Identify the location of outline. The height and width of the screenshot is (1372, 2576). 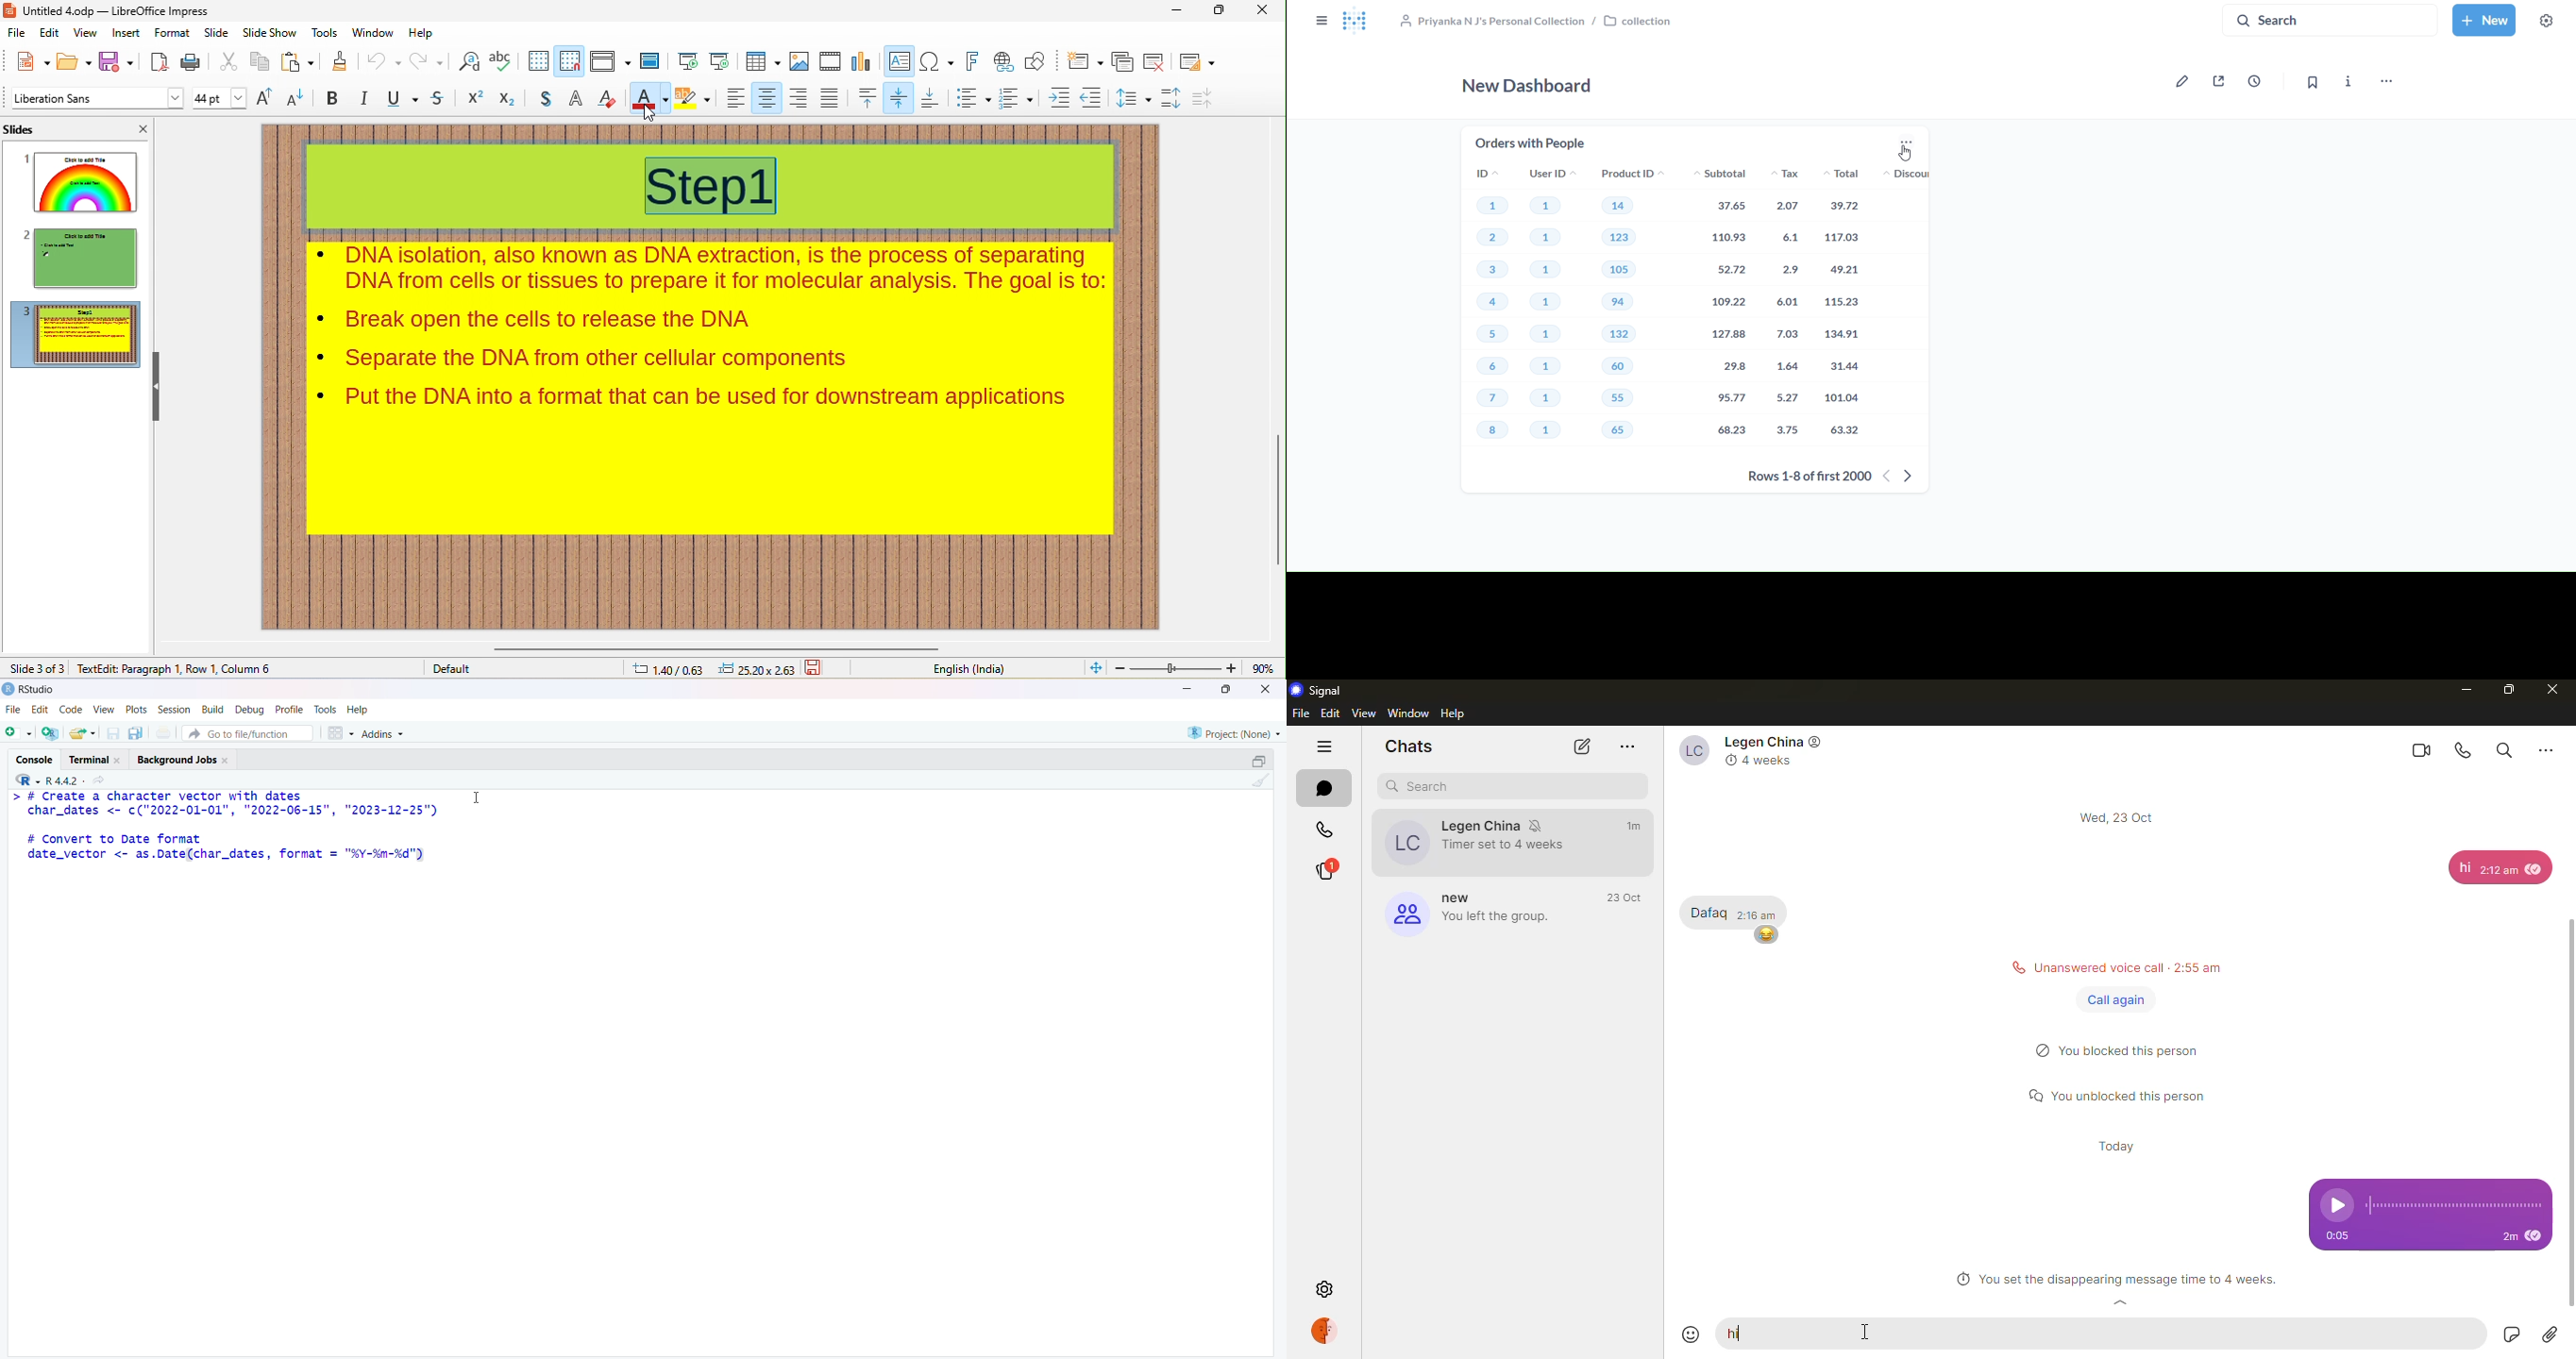
(577, 99).